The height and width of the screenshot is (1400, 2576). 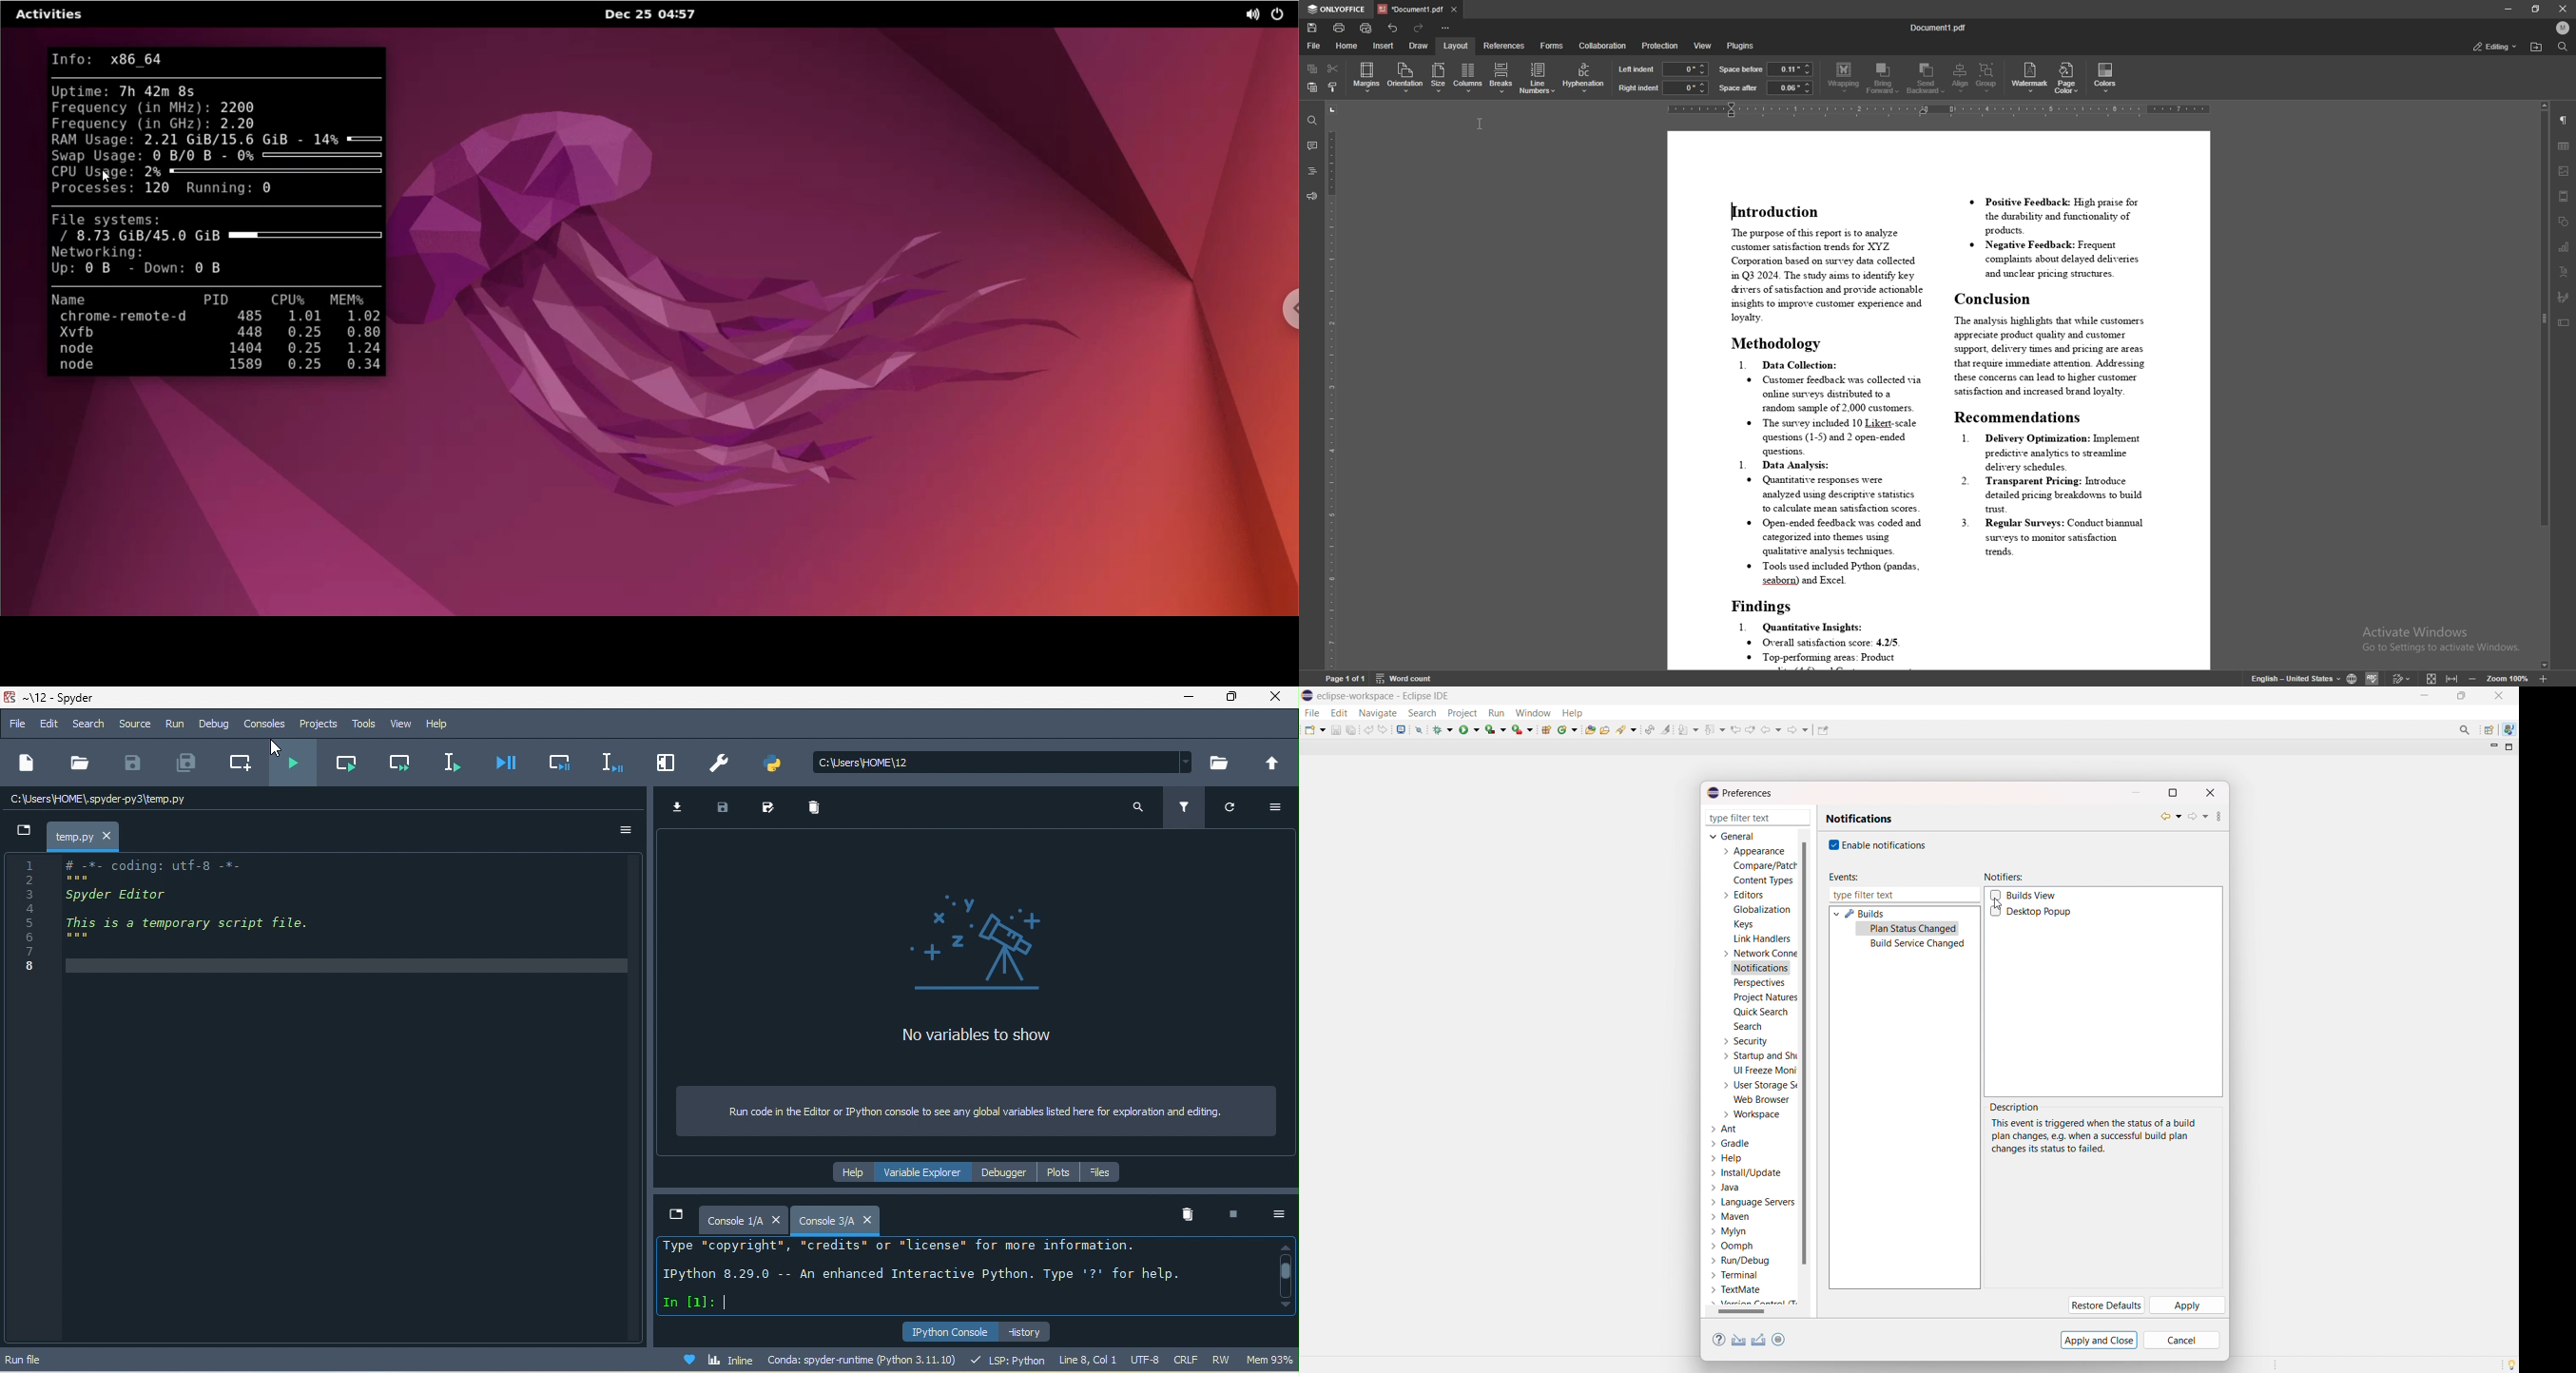 What do you see at coordinates (185, 763) in the screenshot?
I see `save all` at bounding box center [185, 763].